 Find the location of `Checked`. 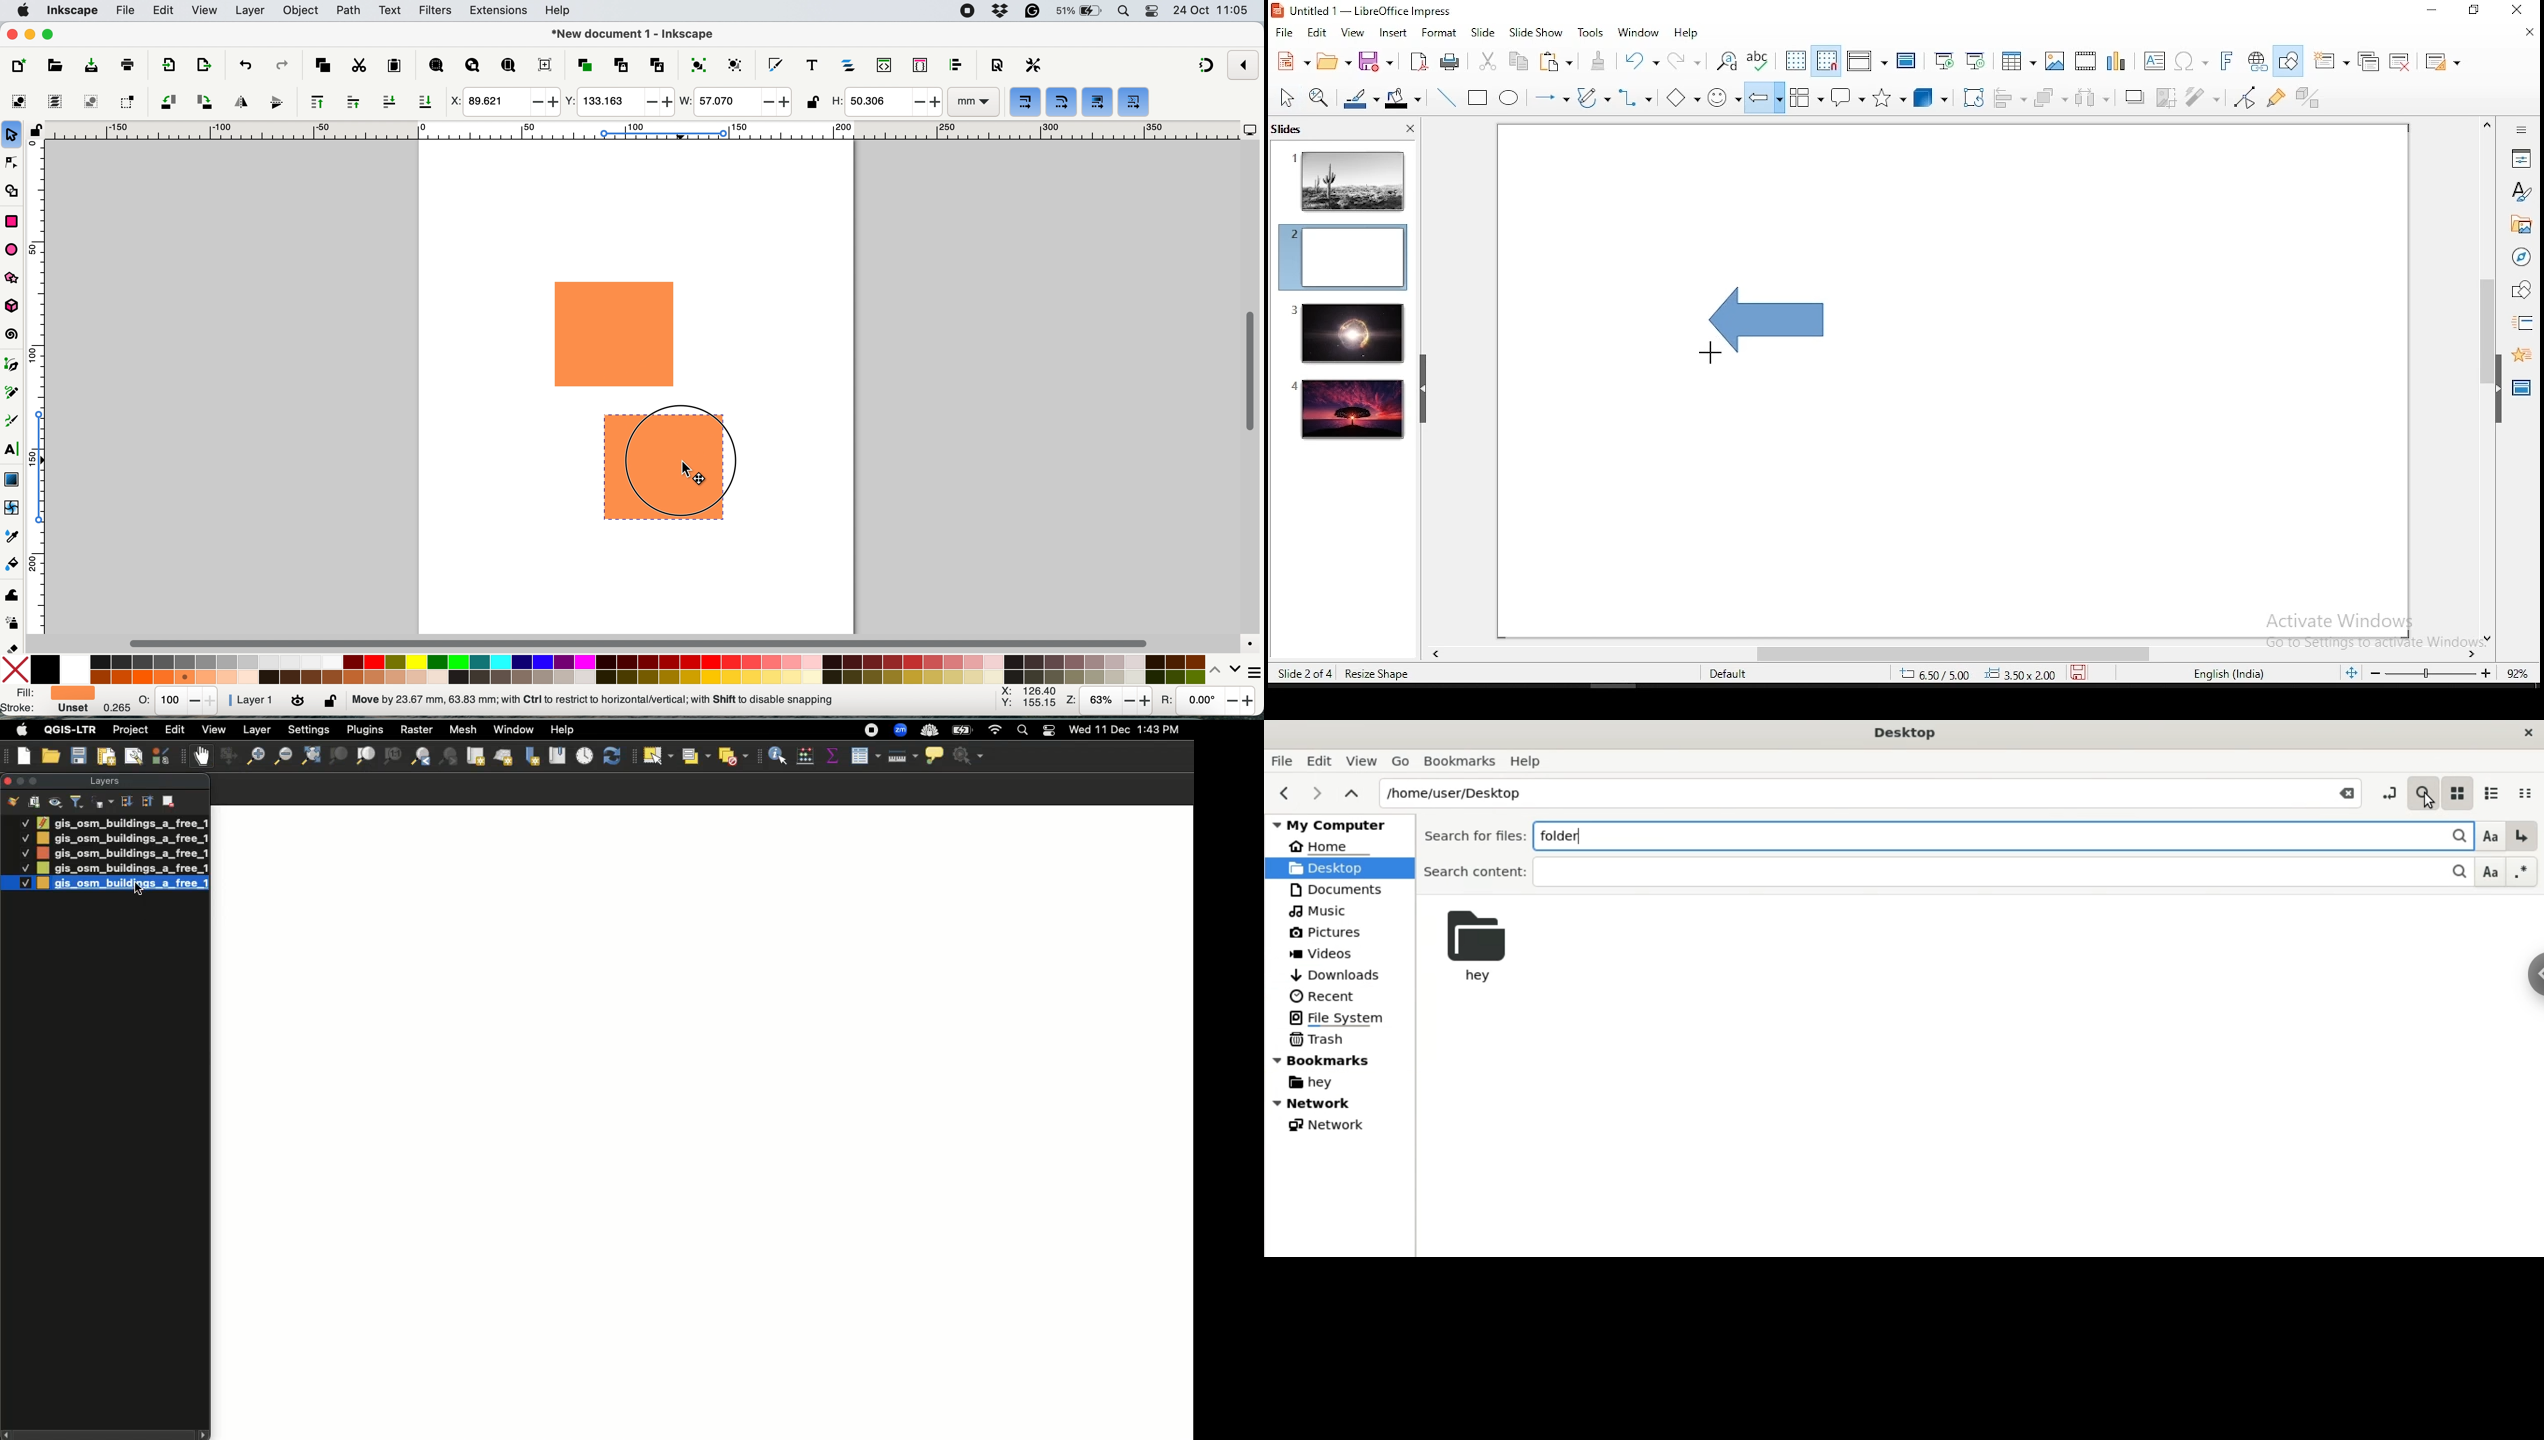

Checked is located at coordinates (24, 822).